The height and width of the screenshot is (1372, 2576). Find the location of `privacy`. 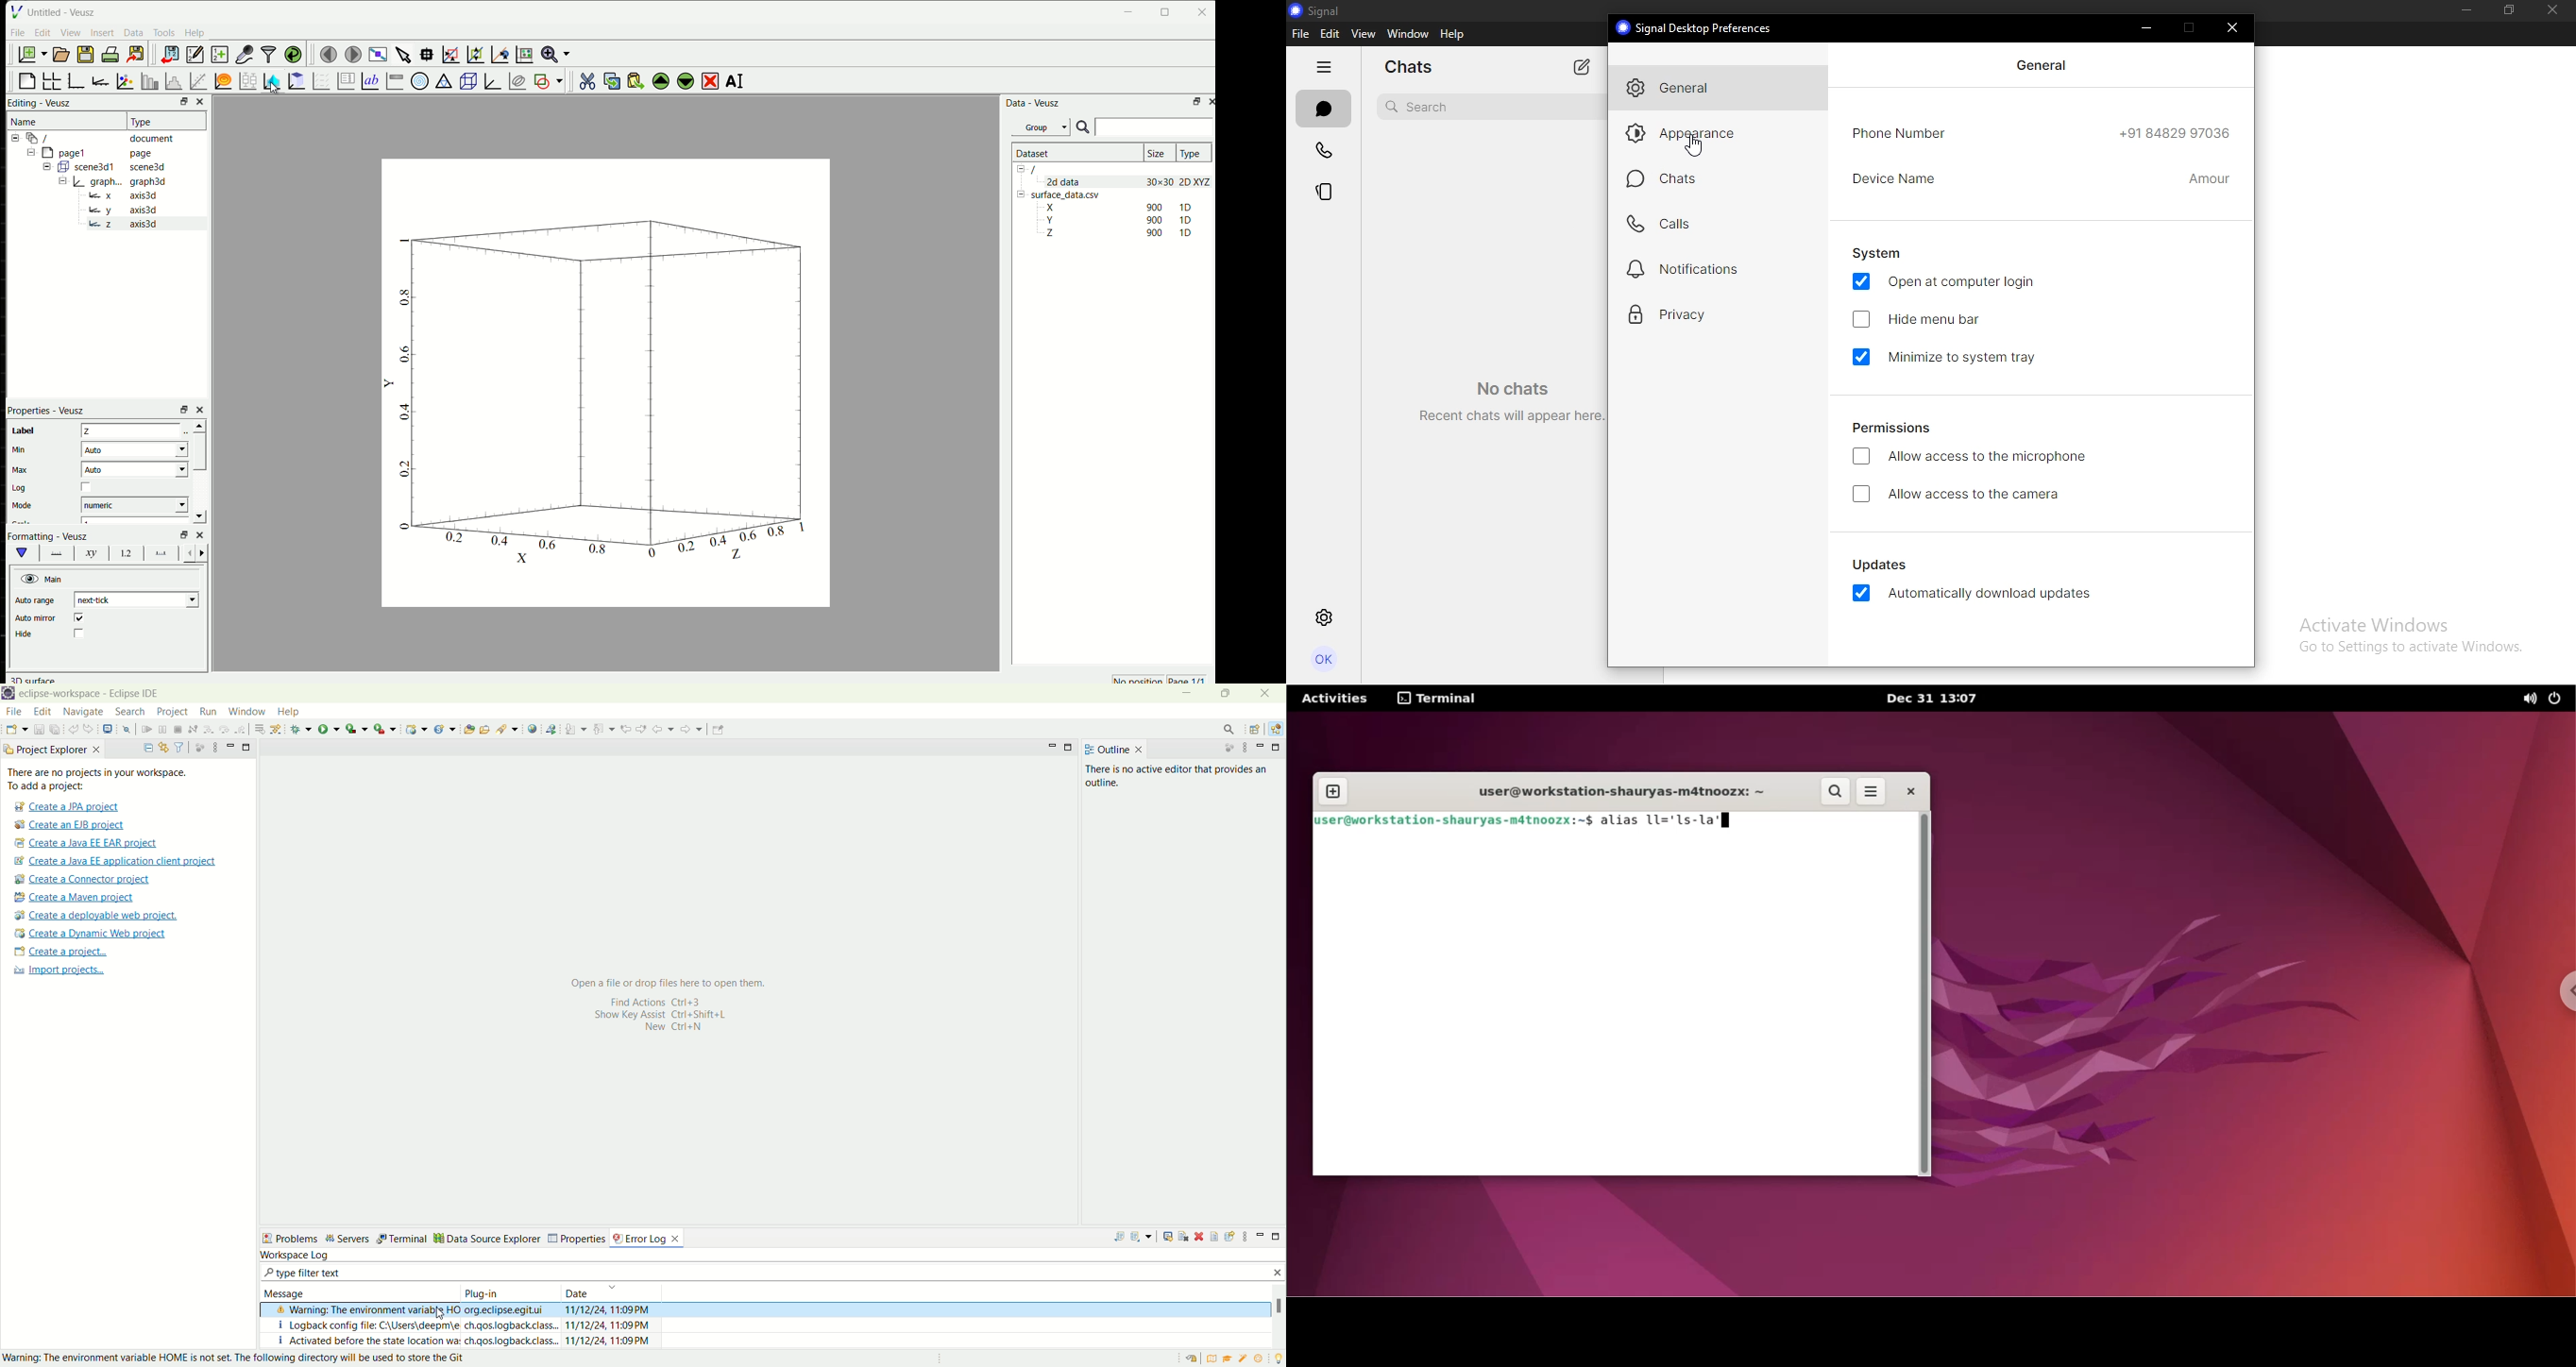

privacy is located at coordinates (1686, 314).